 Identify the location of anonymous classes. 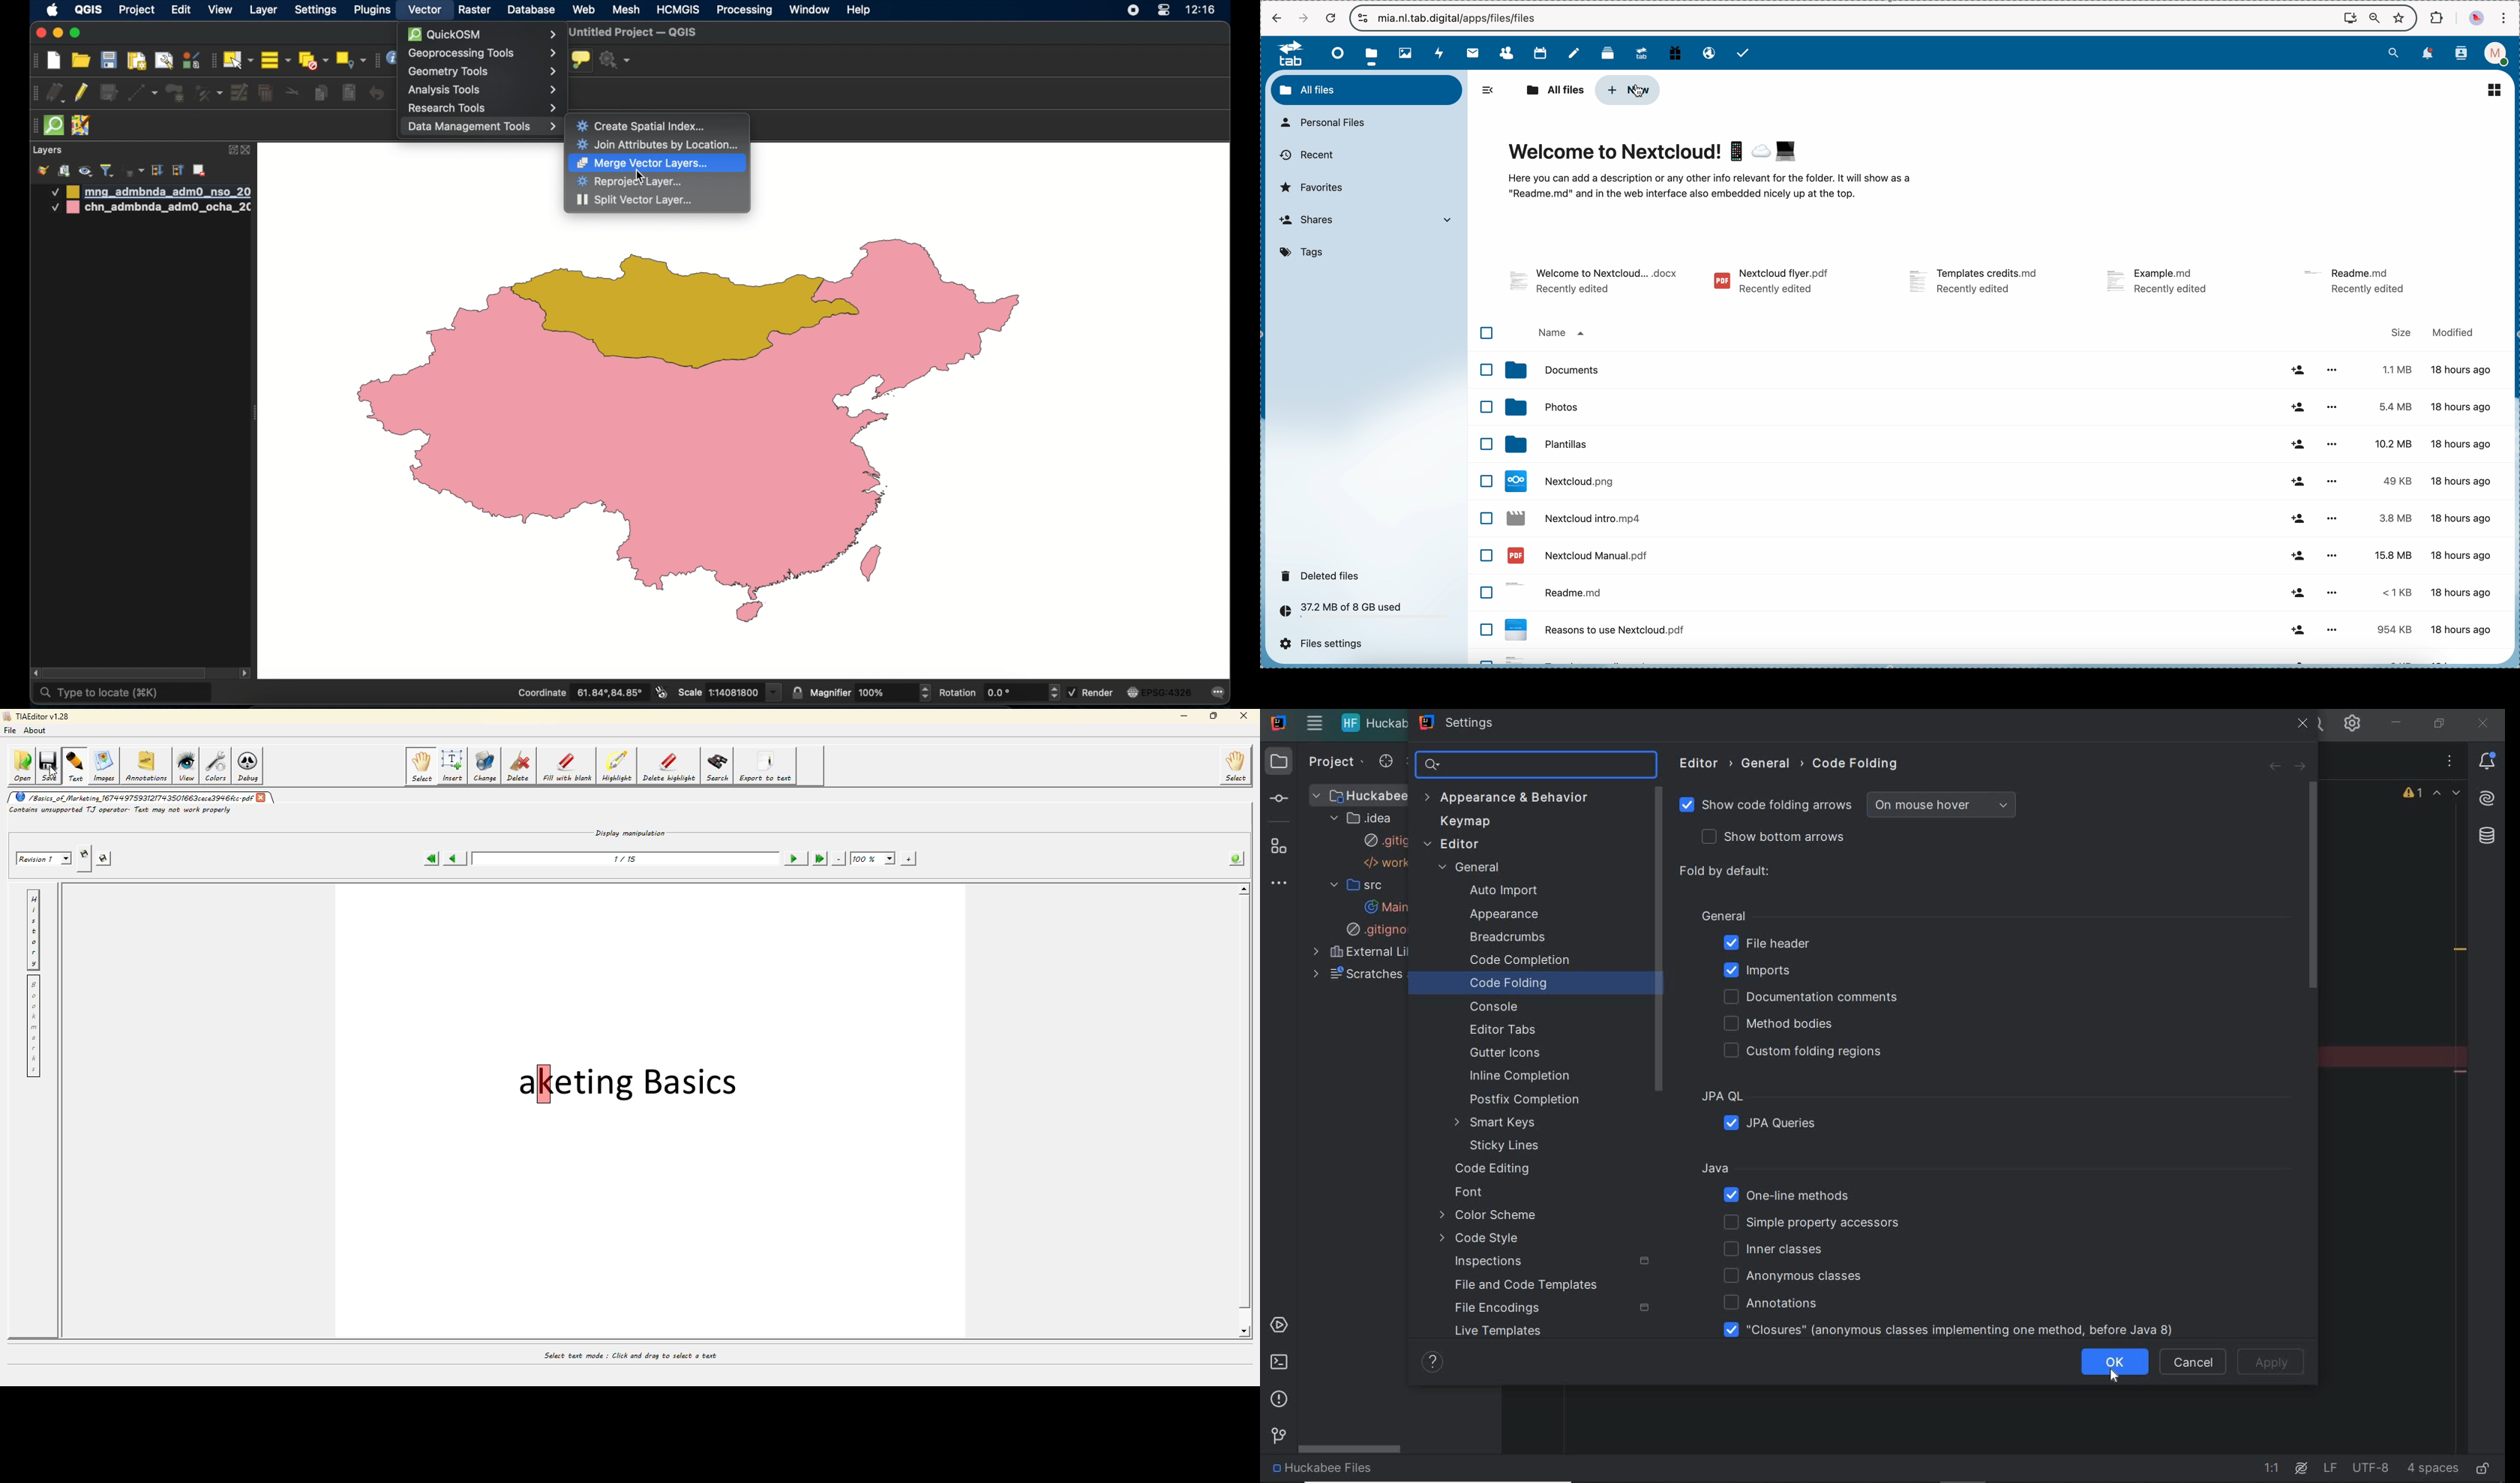
(1789, 1275).